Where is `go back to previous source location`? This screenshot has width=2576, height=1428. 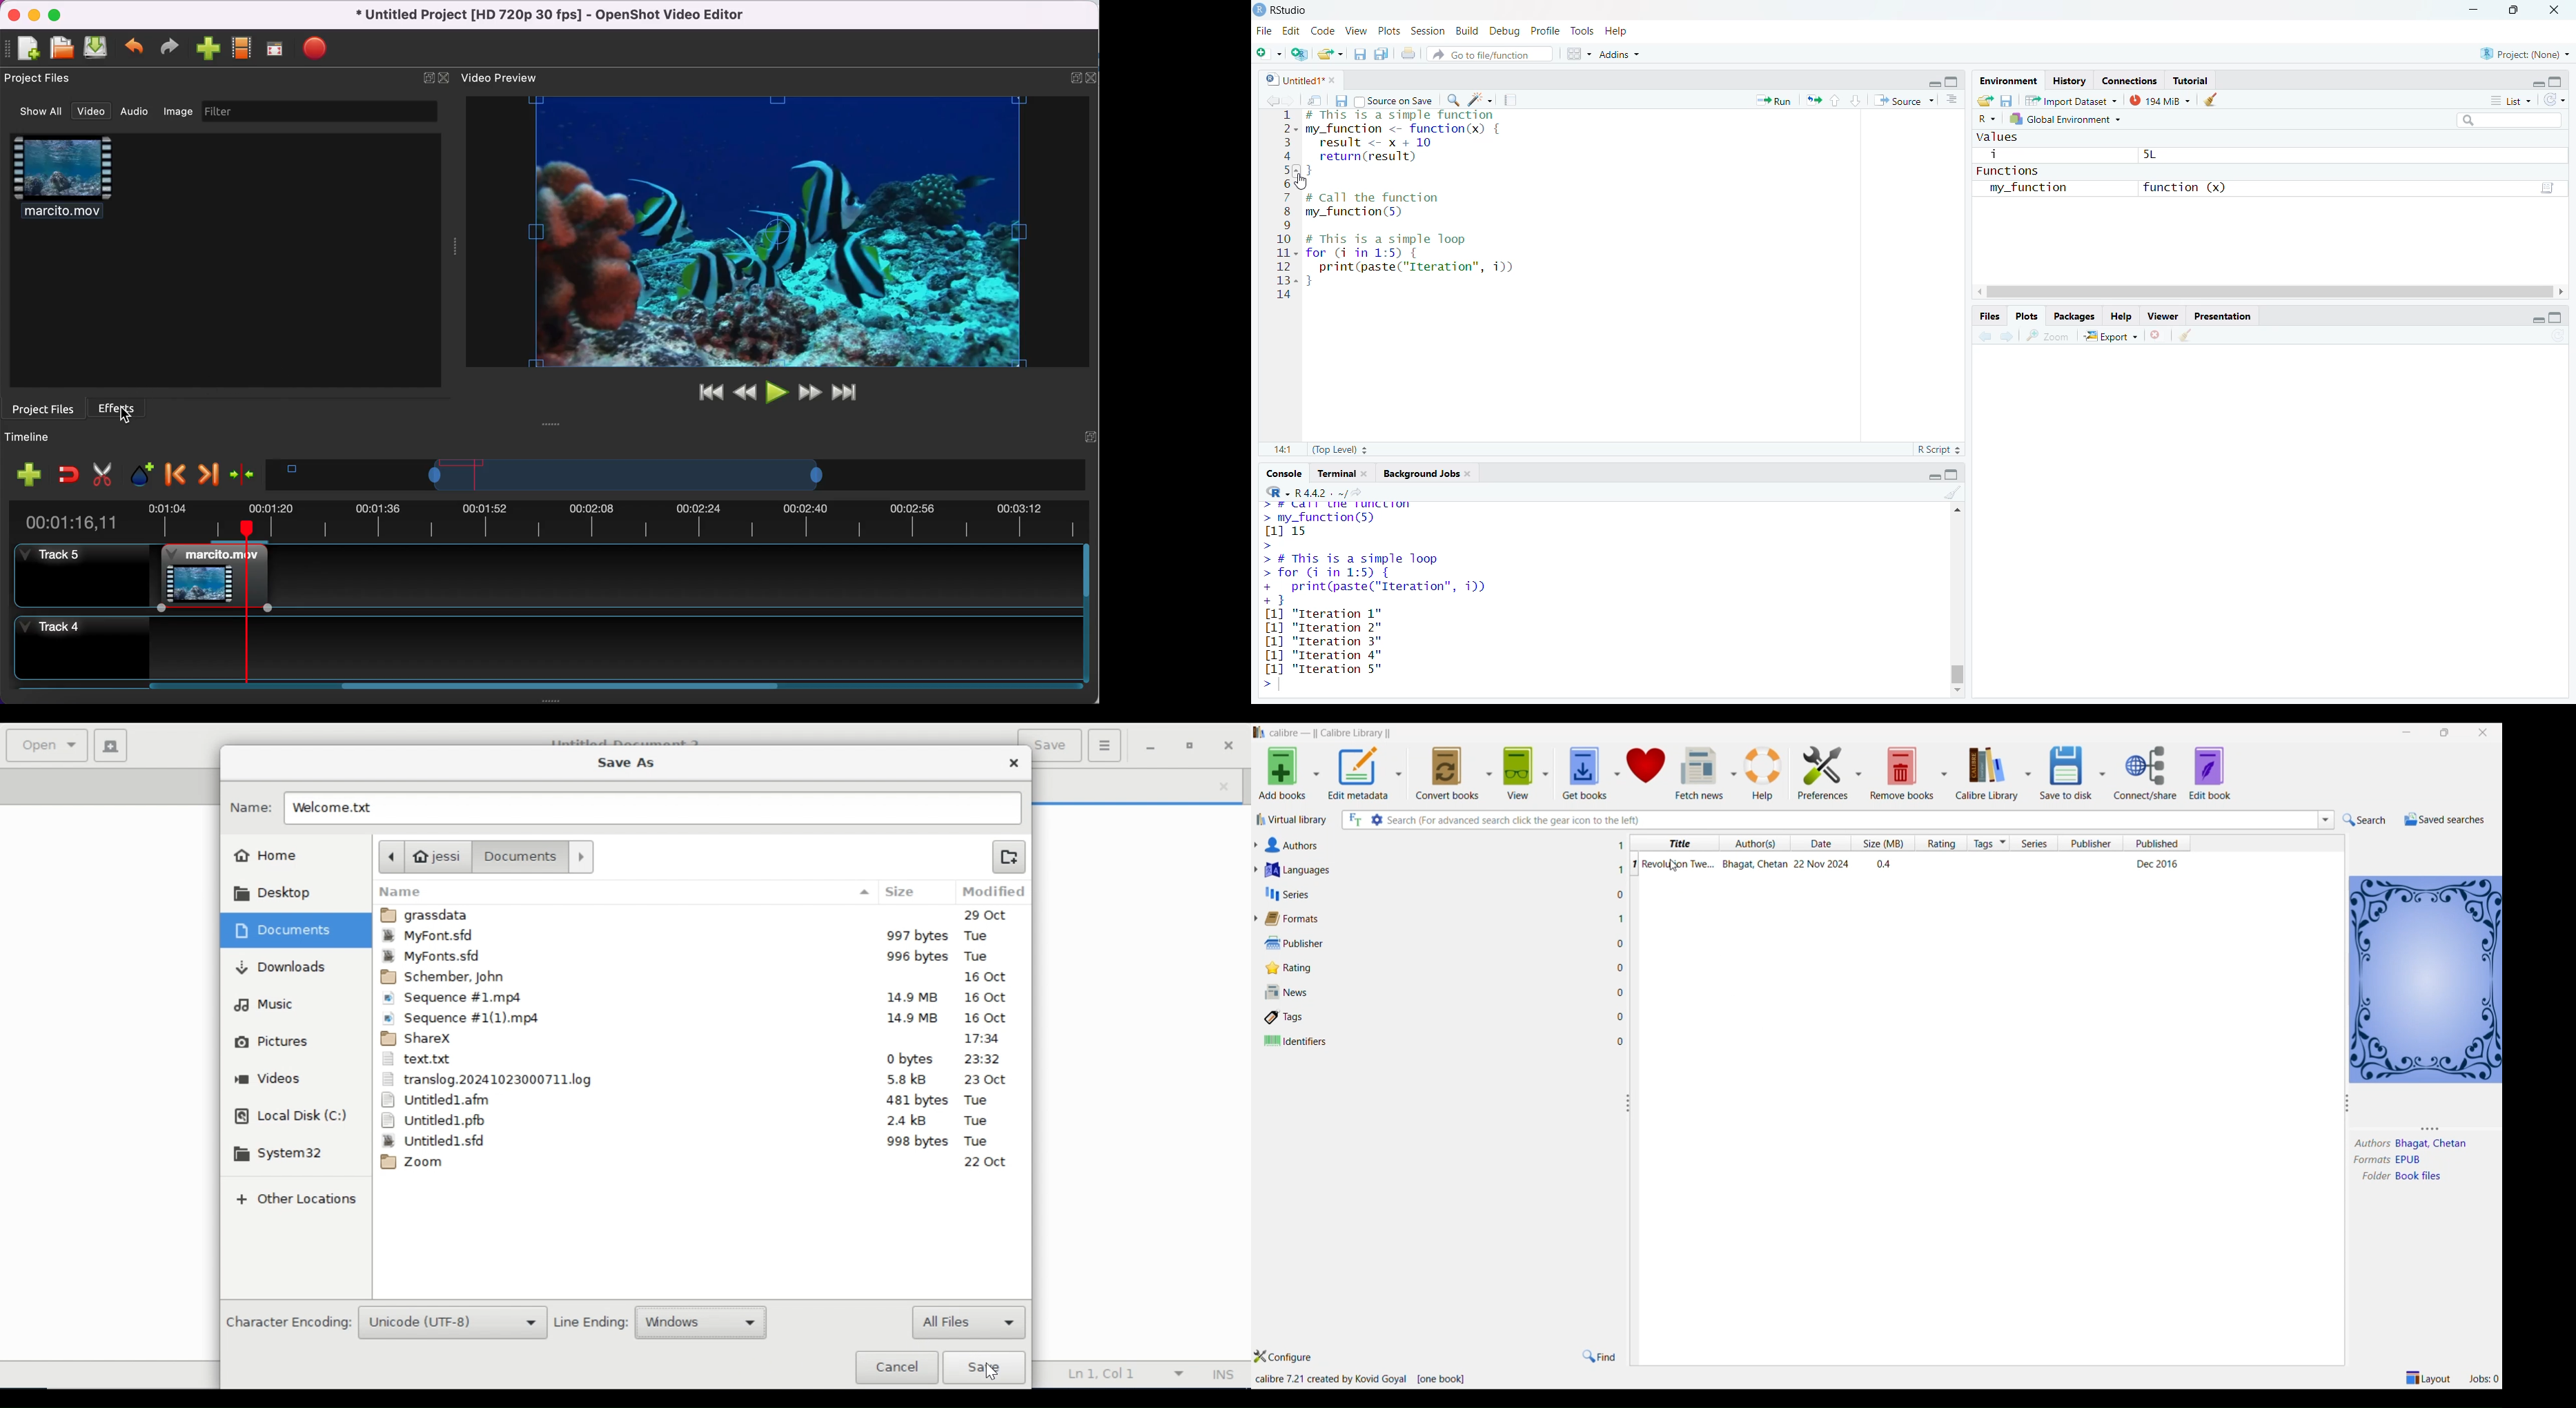
go back to previous source location is located at coordinates (1266, 99).